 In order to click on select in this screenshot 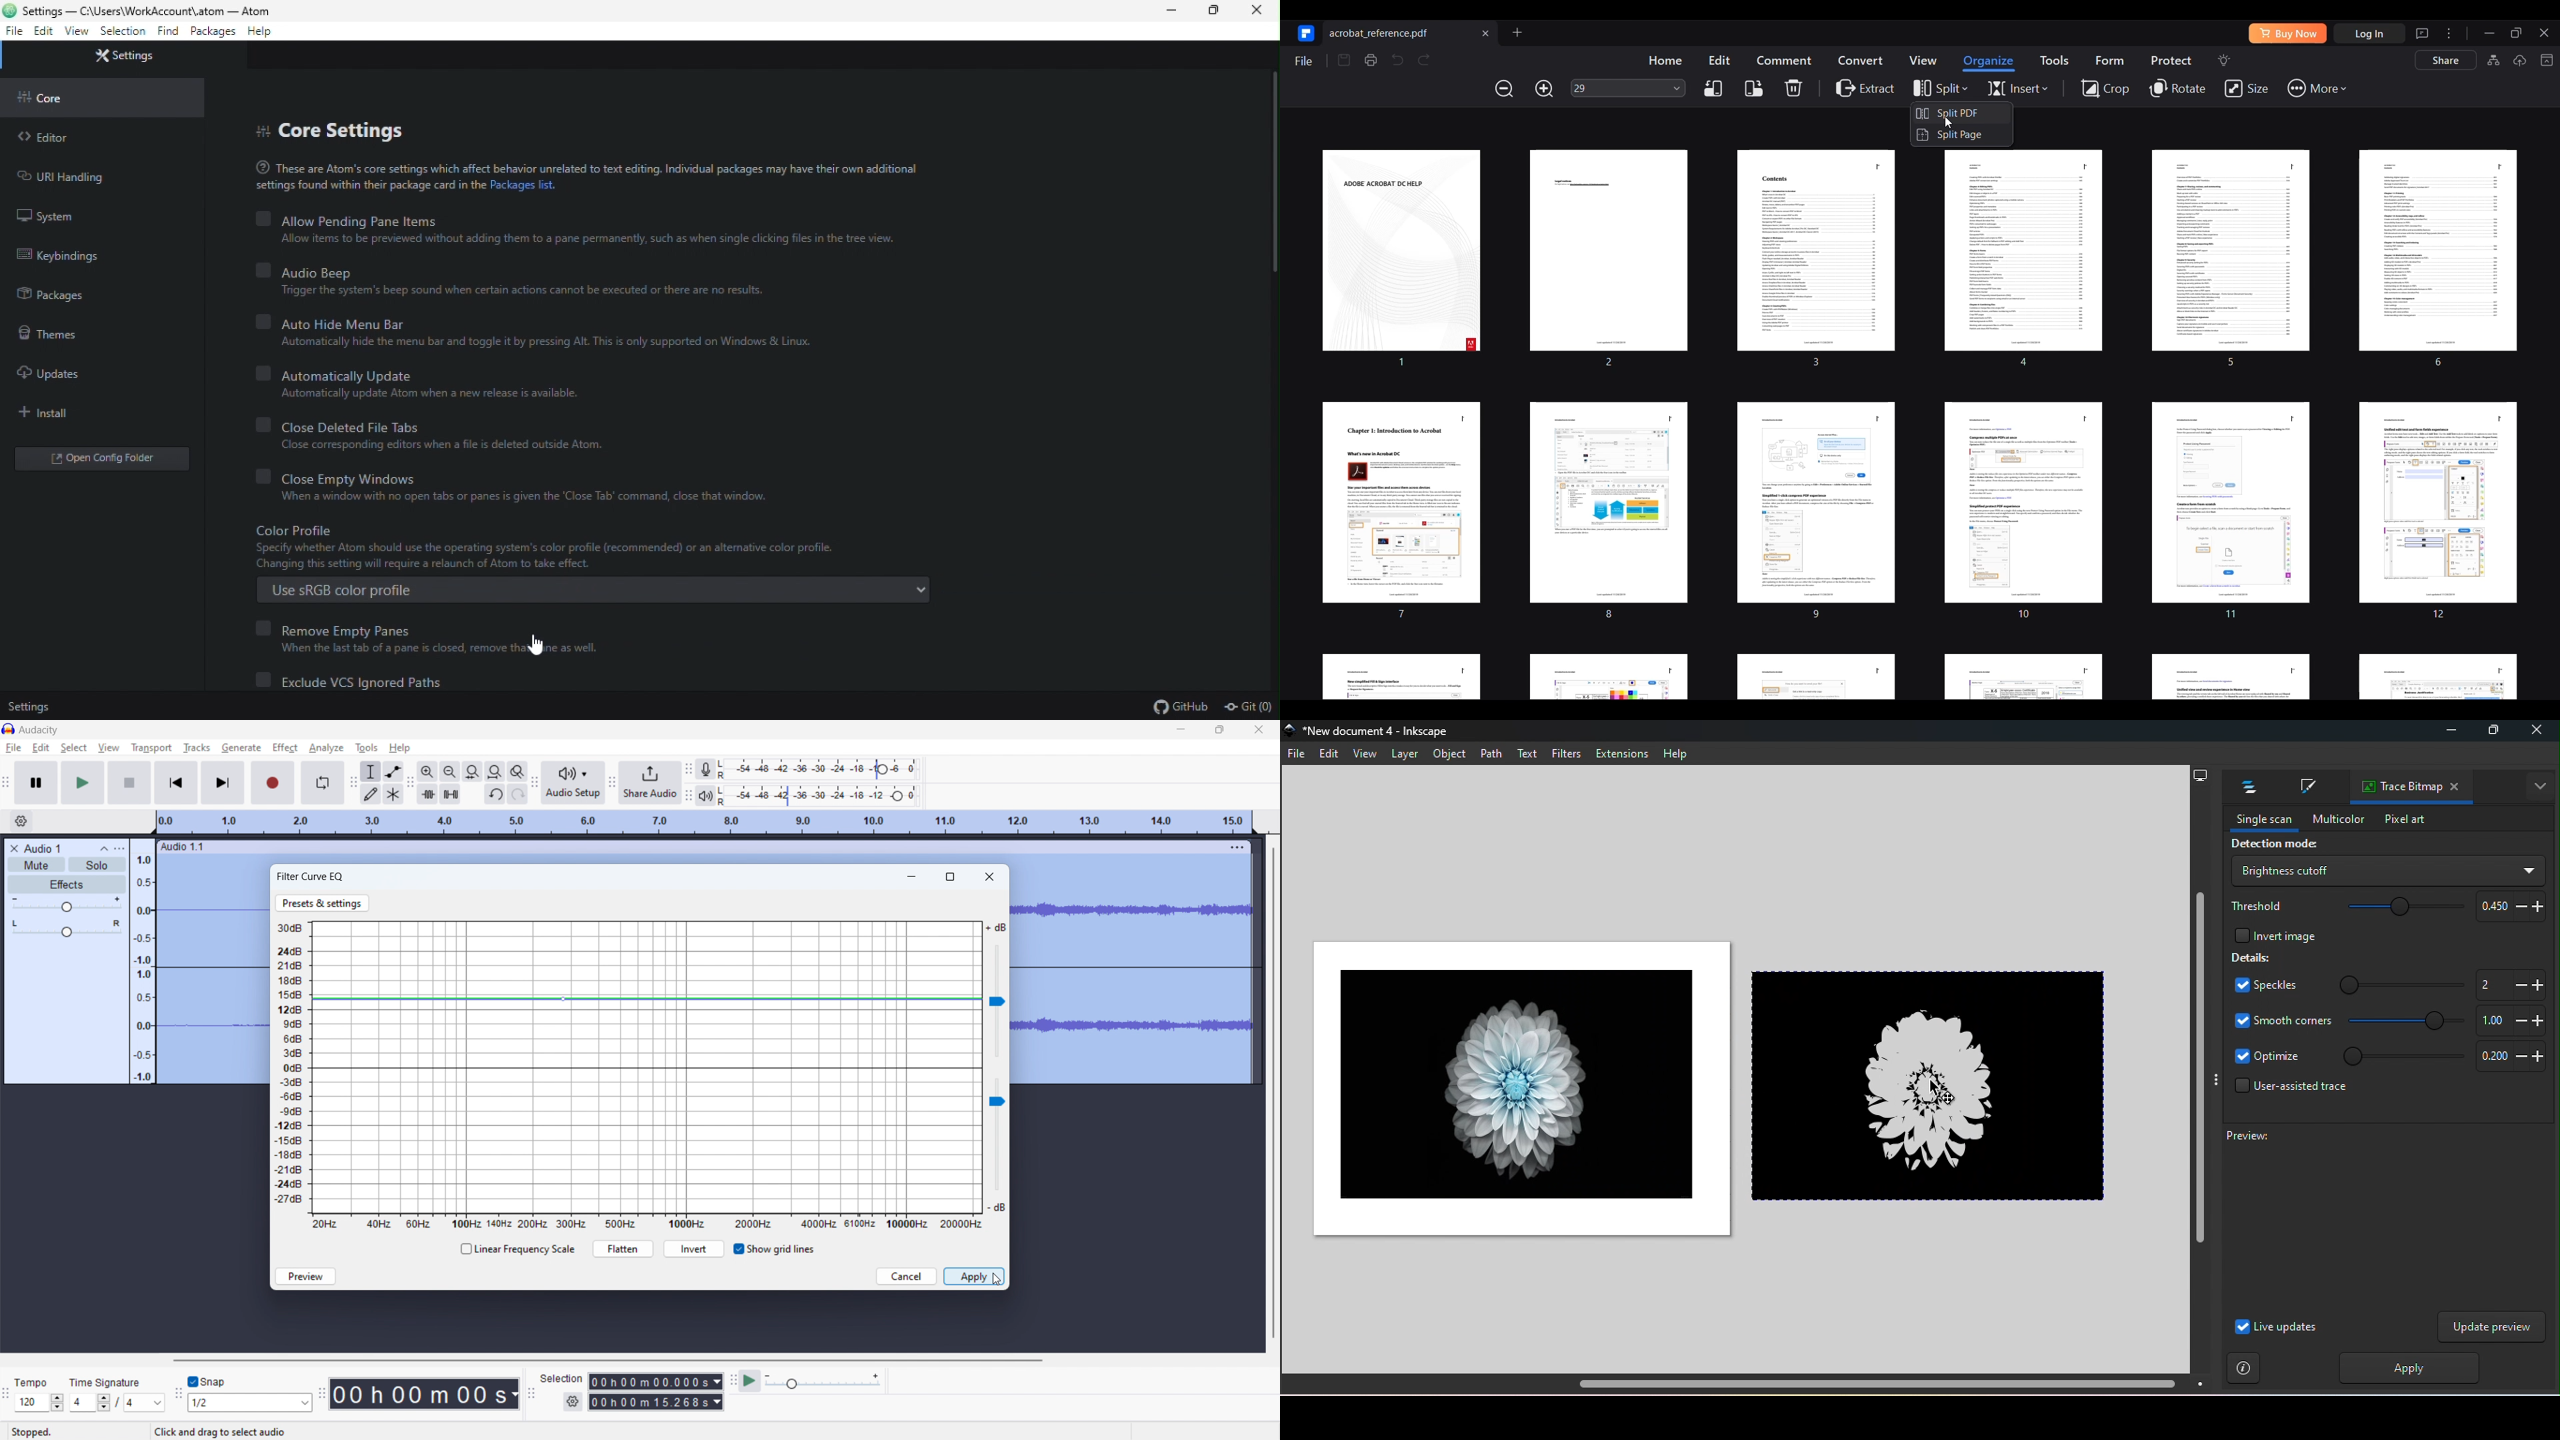, I will do `click(73, 748)`.